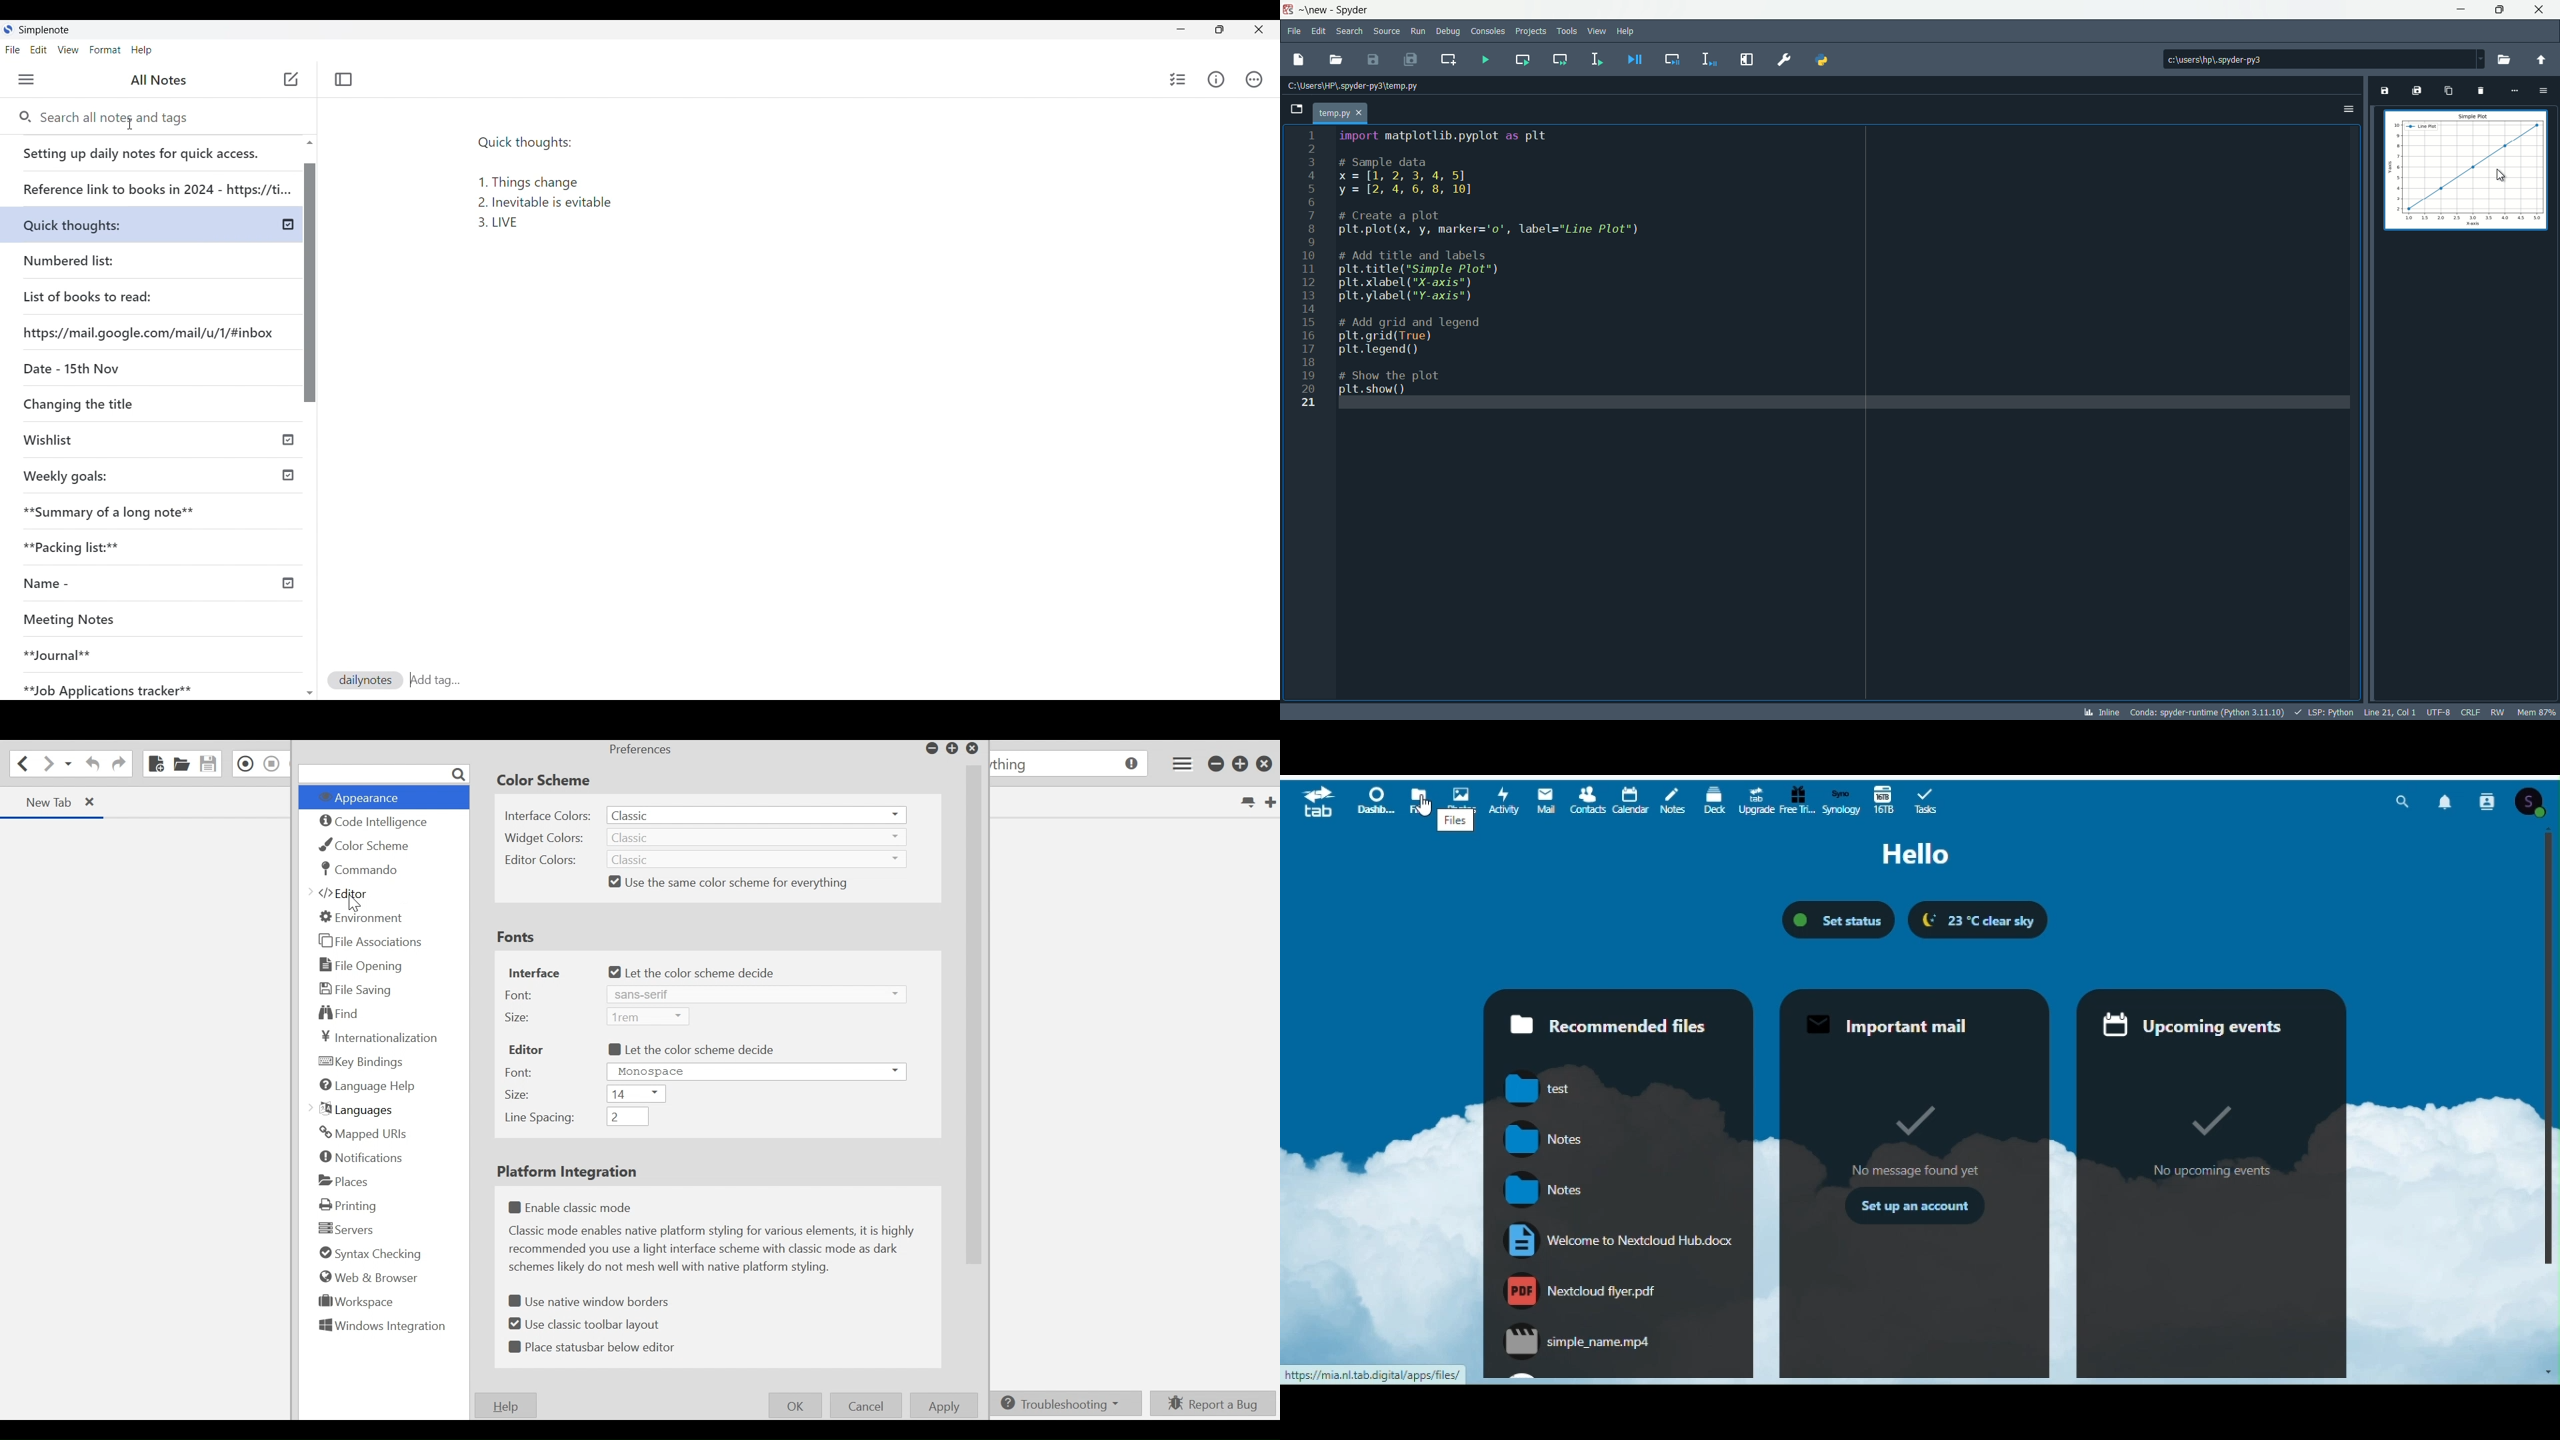 This screenshot has height=1456, width=2576. Describe the element at coordinates (65, 475) in the screenshot. I see `Weekly goals` at that location.